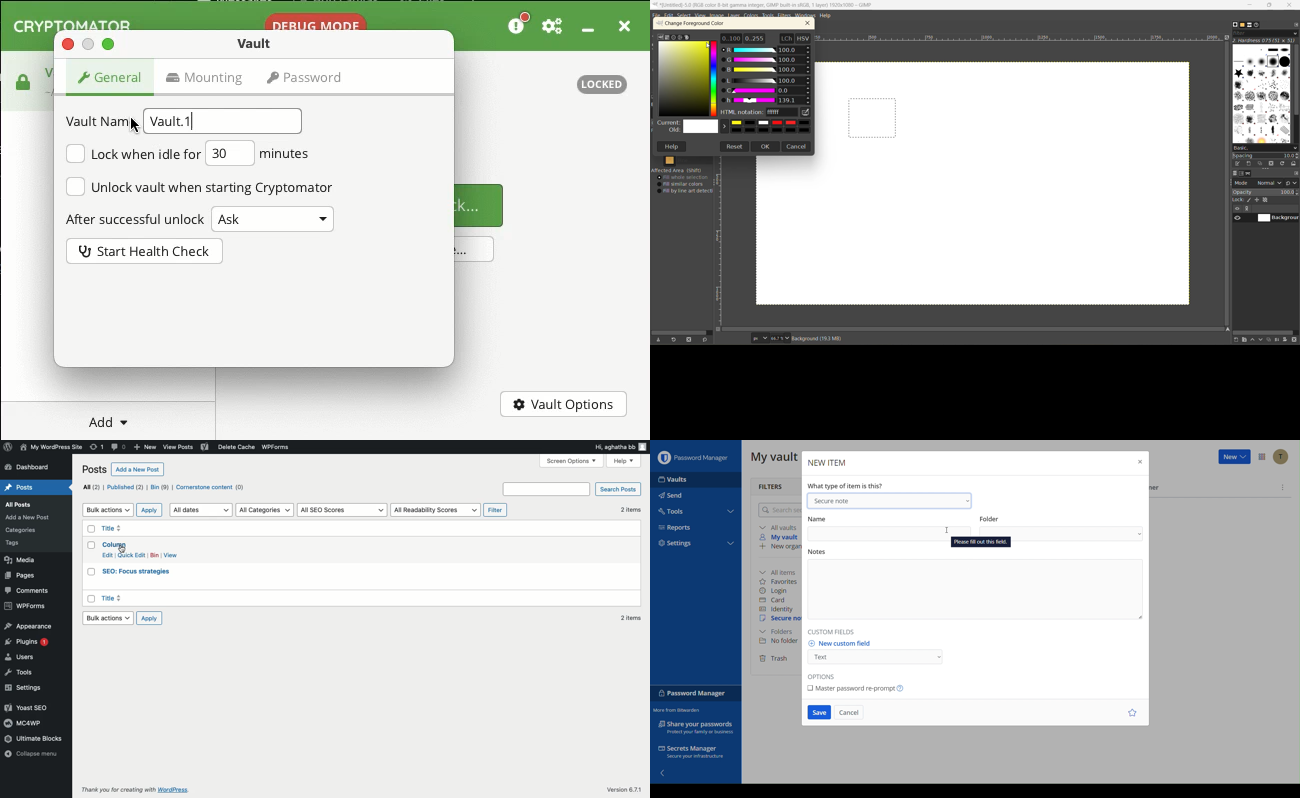 The height and width of the screenshot is (812, 1316). Describe the element at coordinates (316, 22) in the screenshot. I see `DEBUG MODE` at that location.